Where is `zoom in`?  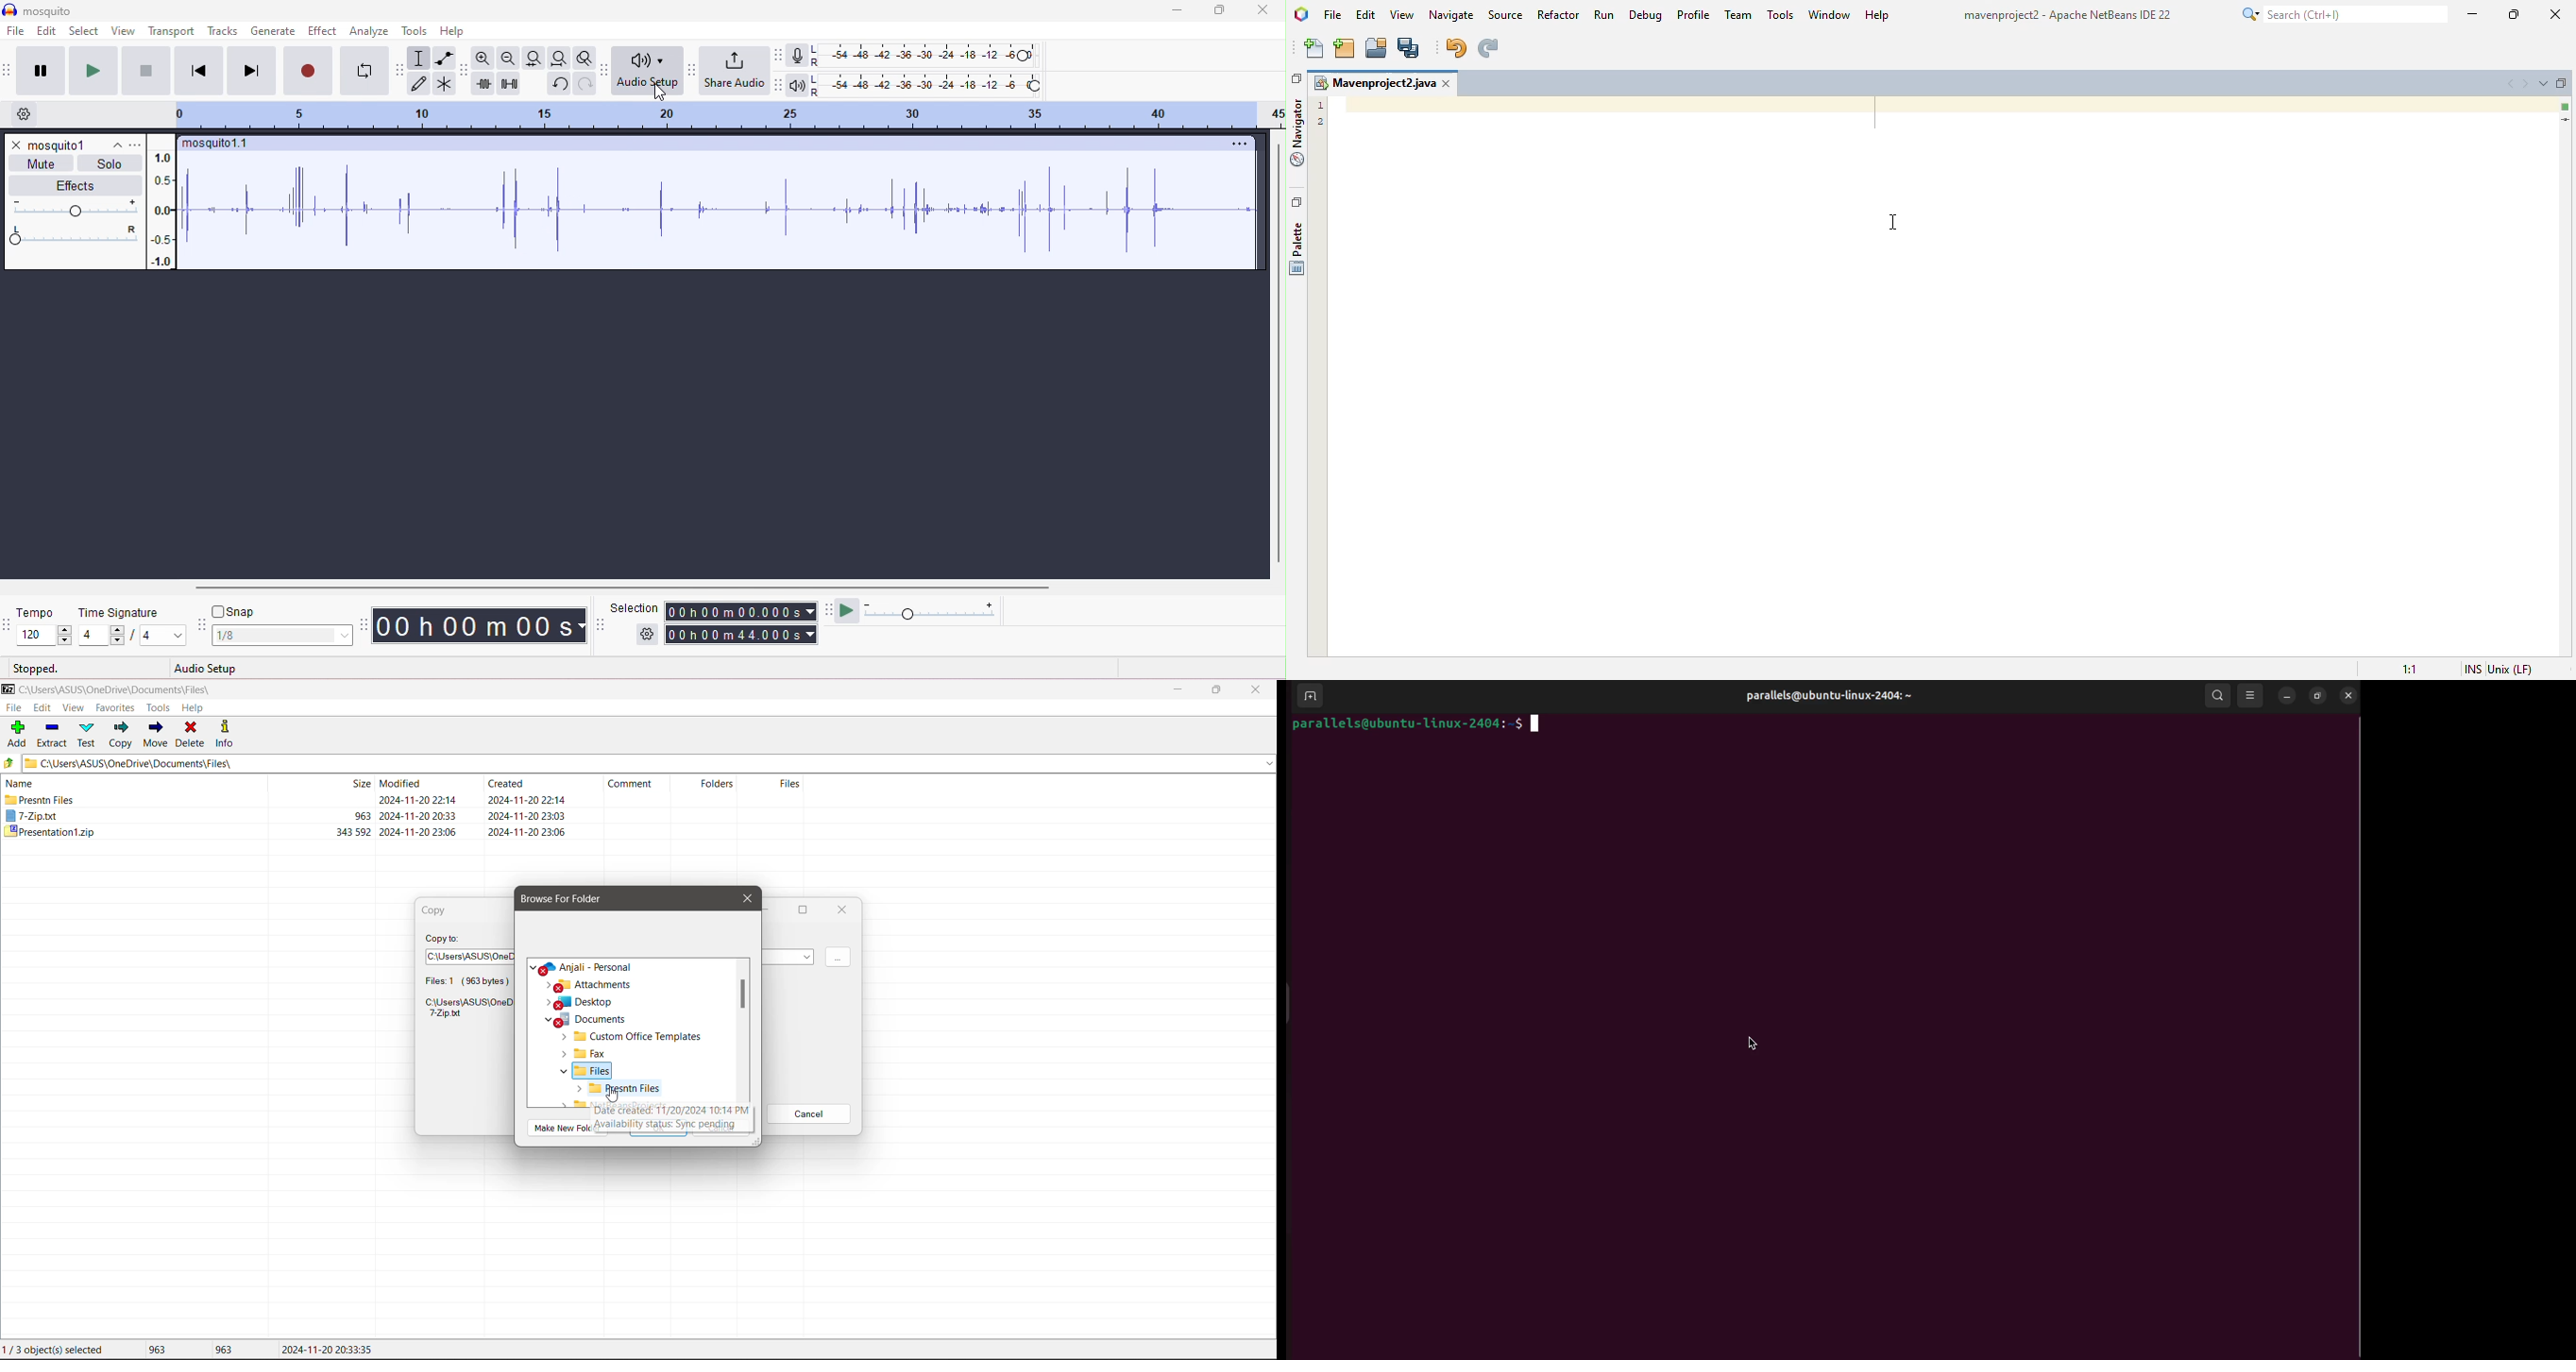
zoom in is located at coordinates (483, 57).